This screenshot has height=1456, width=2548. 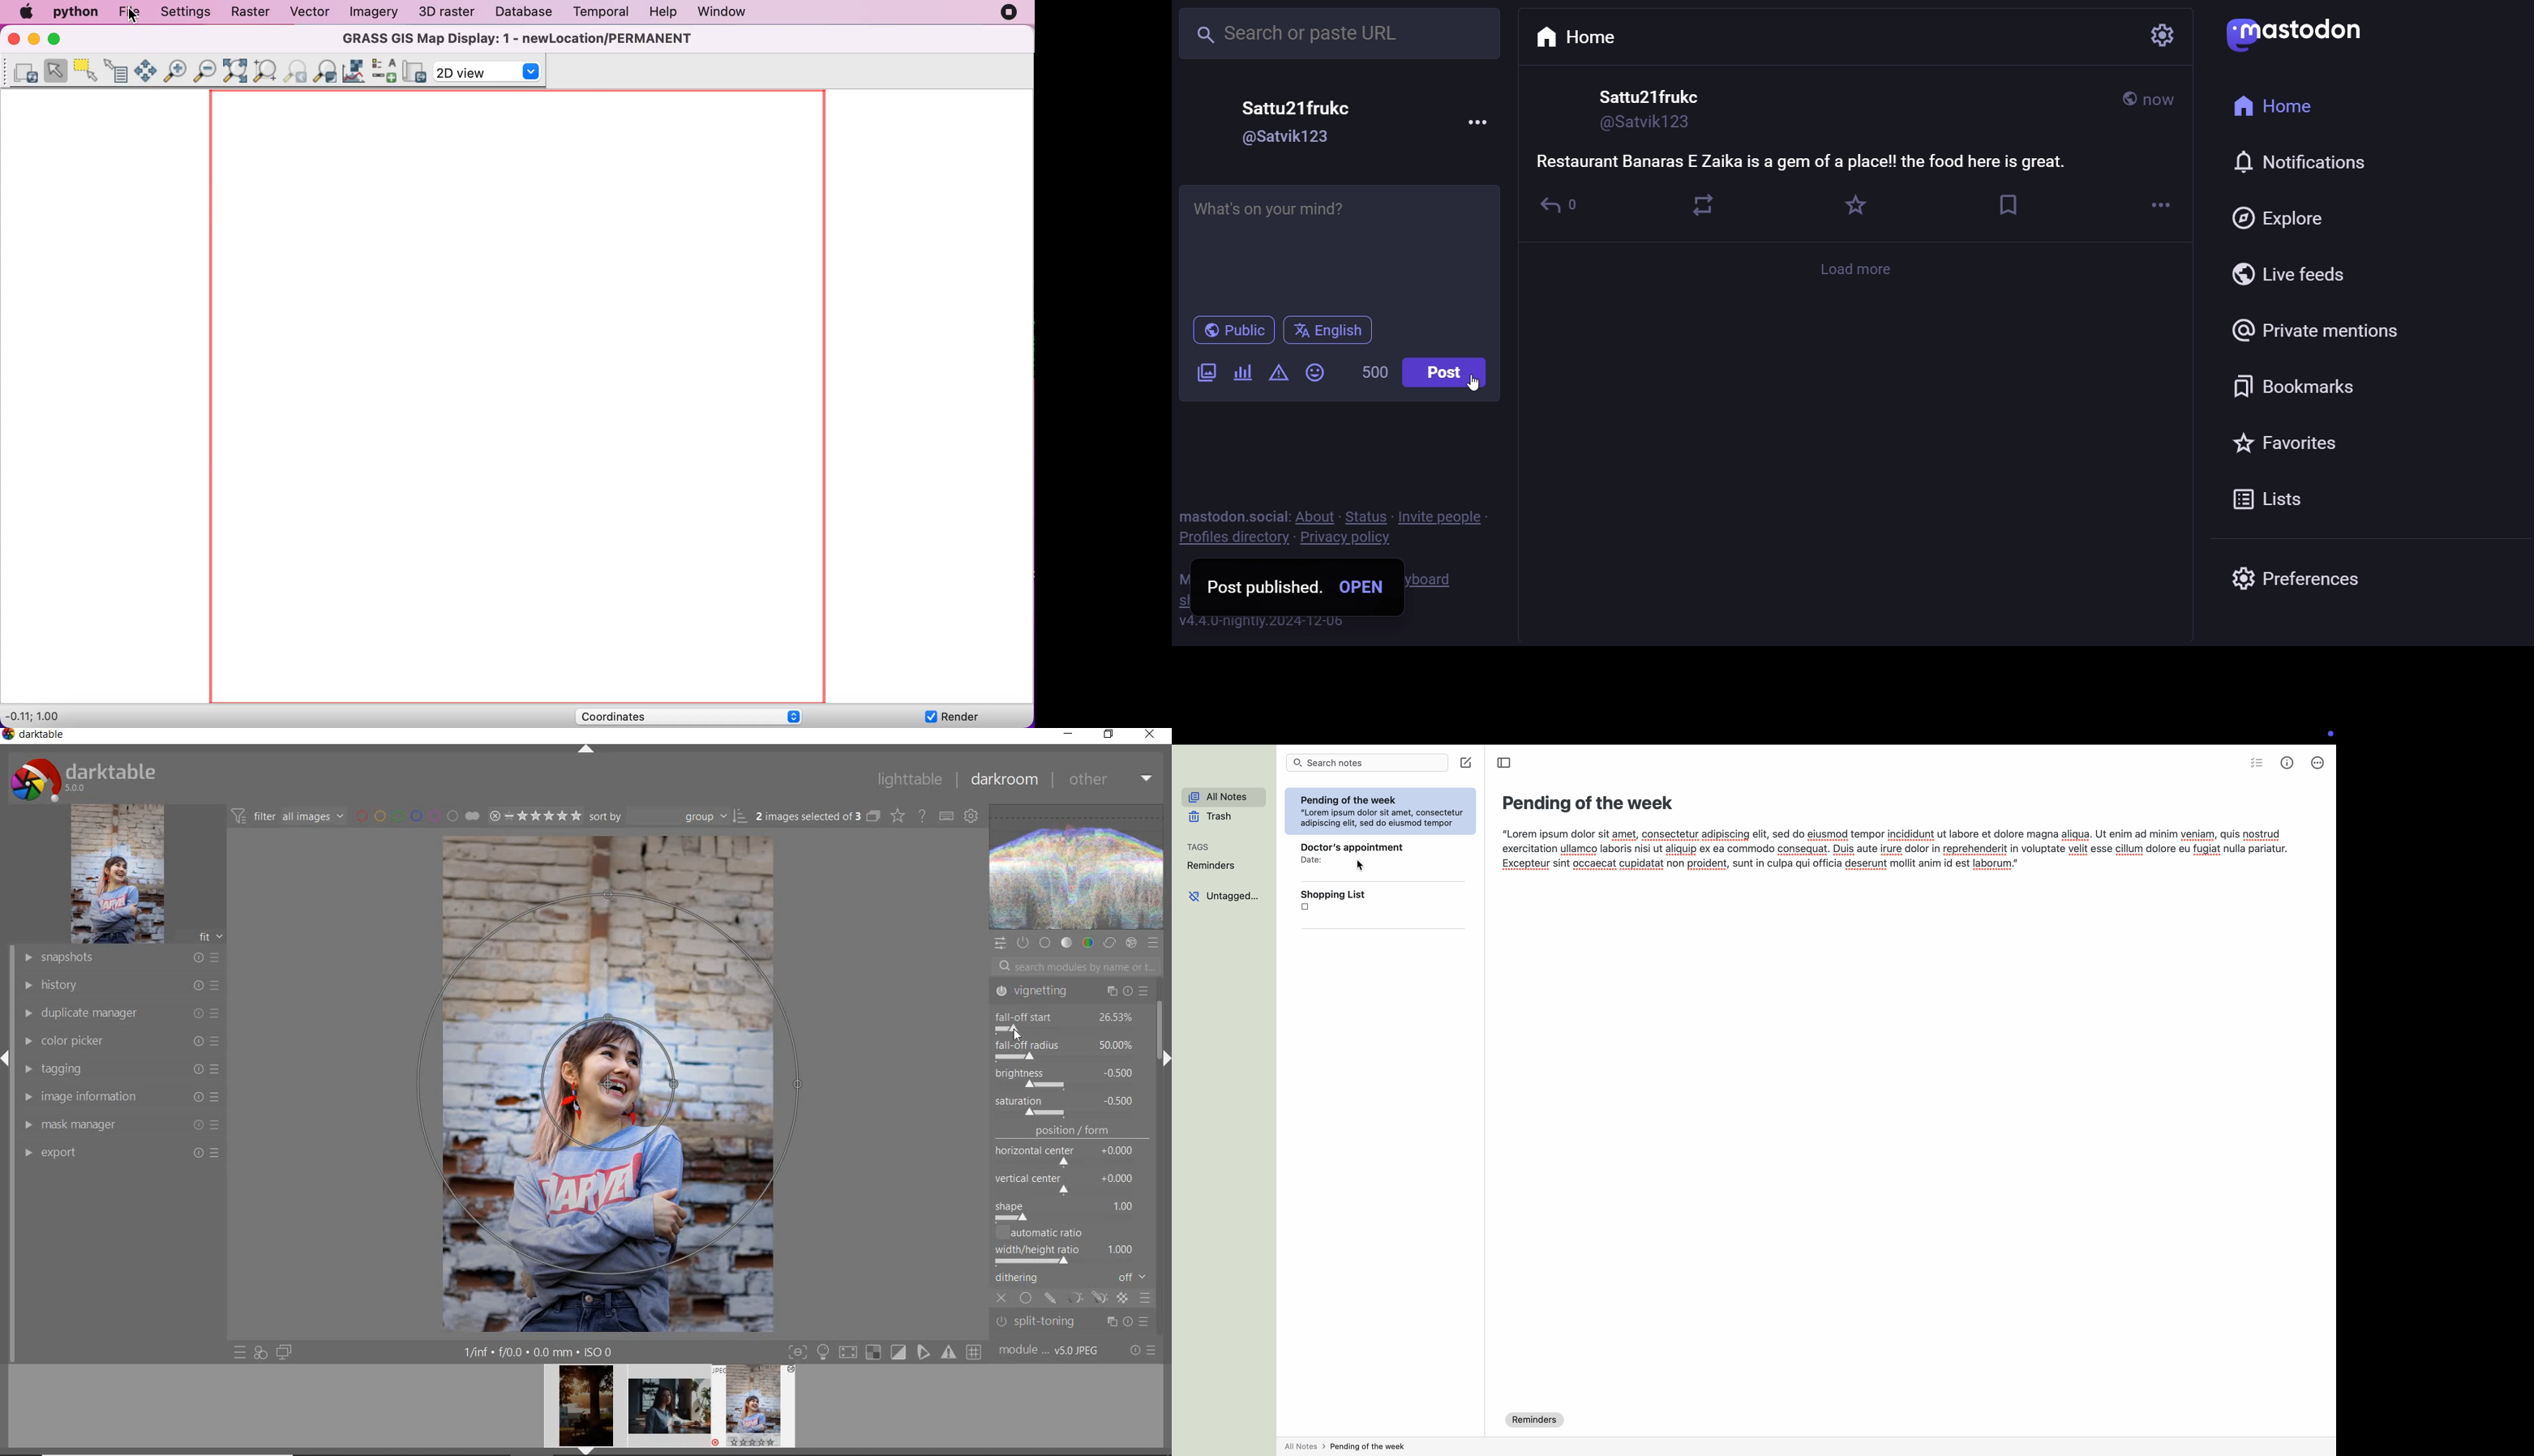 What do you see at coordinates (1086, 1300) in the screenshot?
I see `masking options` at bounding box center [1086, 1300].